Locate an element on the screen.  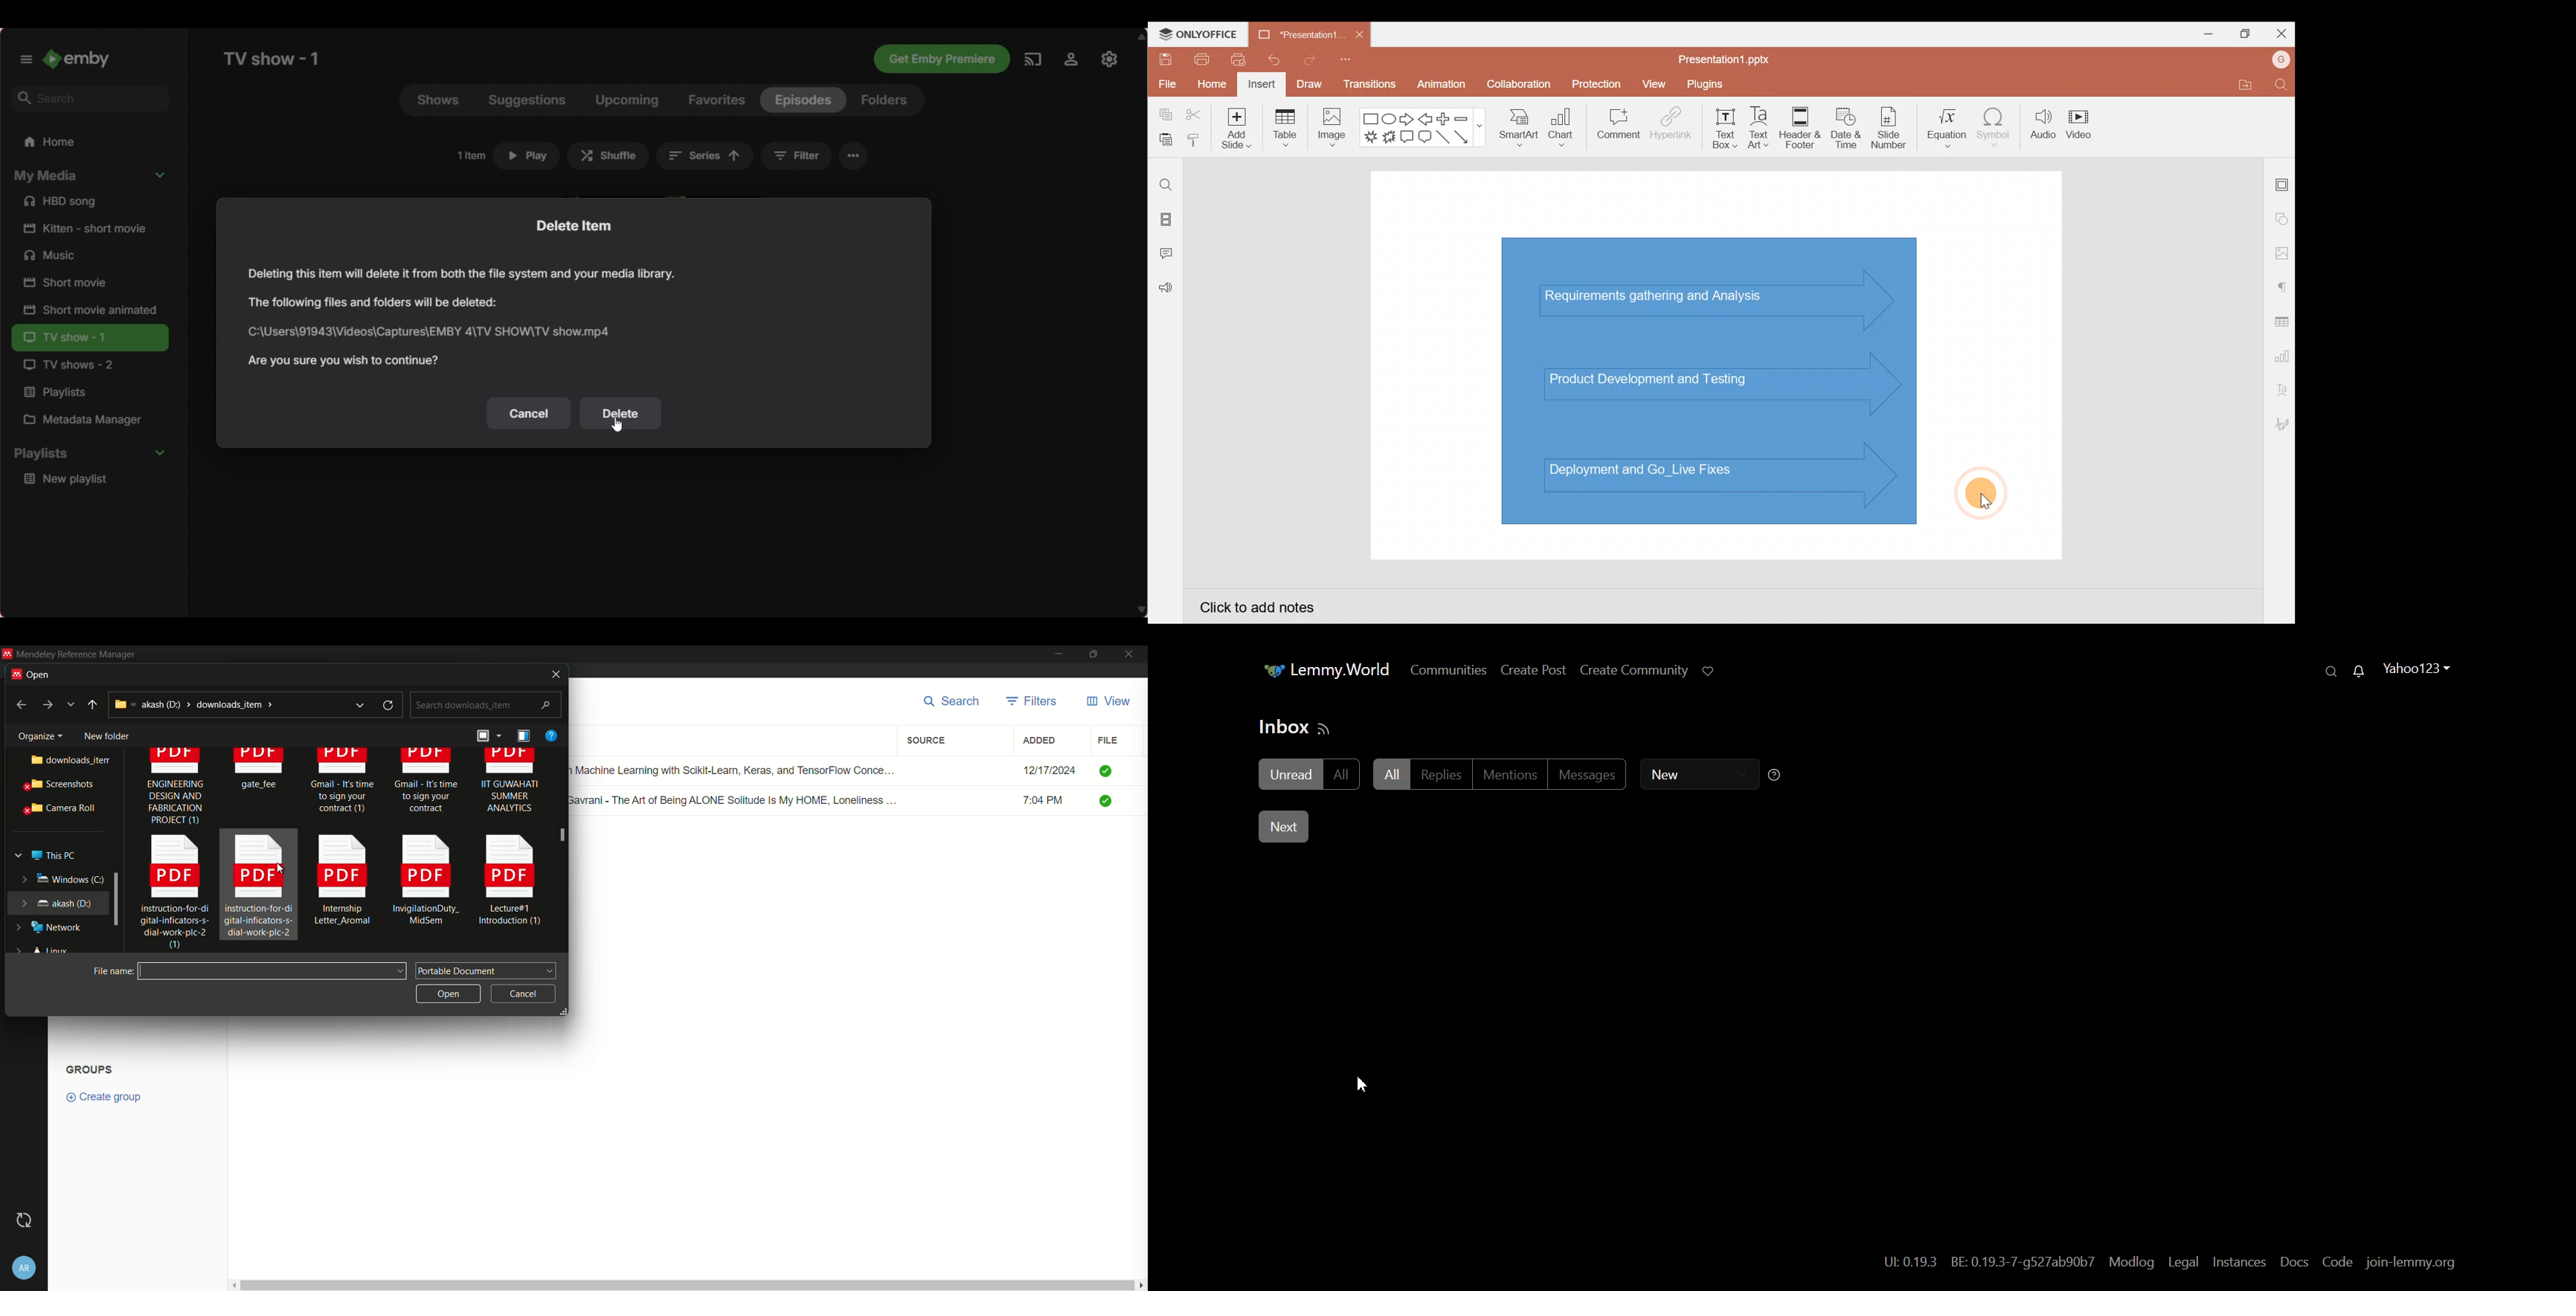
Text is located at coordinates (1282, 726).